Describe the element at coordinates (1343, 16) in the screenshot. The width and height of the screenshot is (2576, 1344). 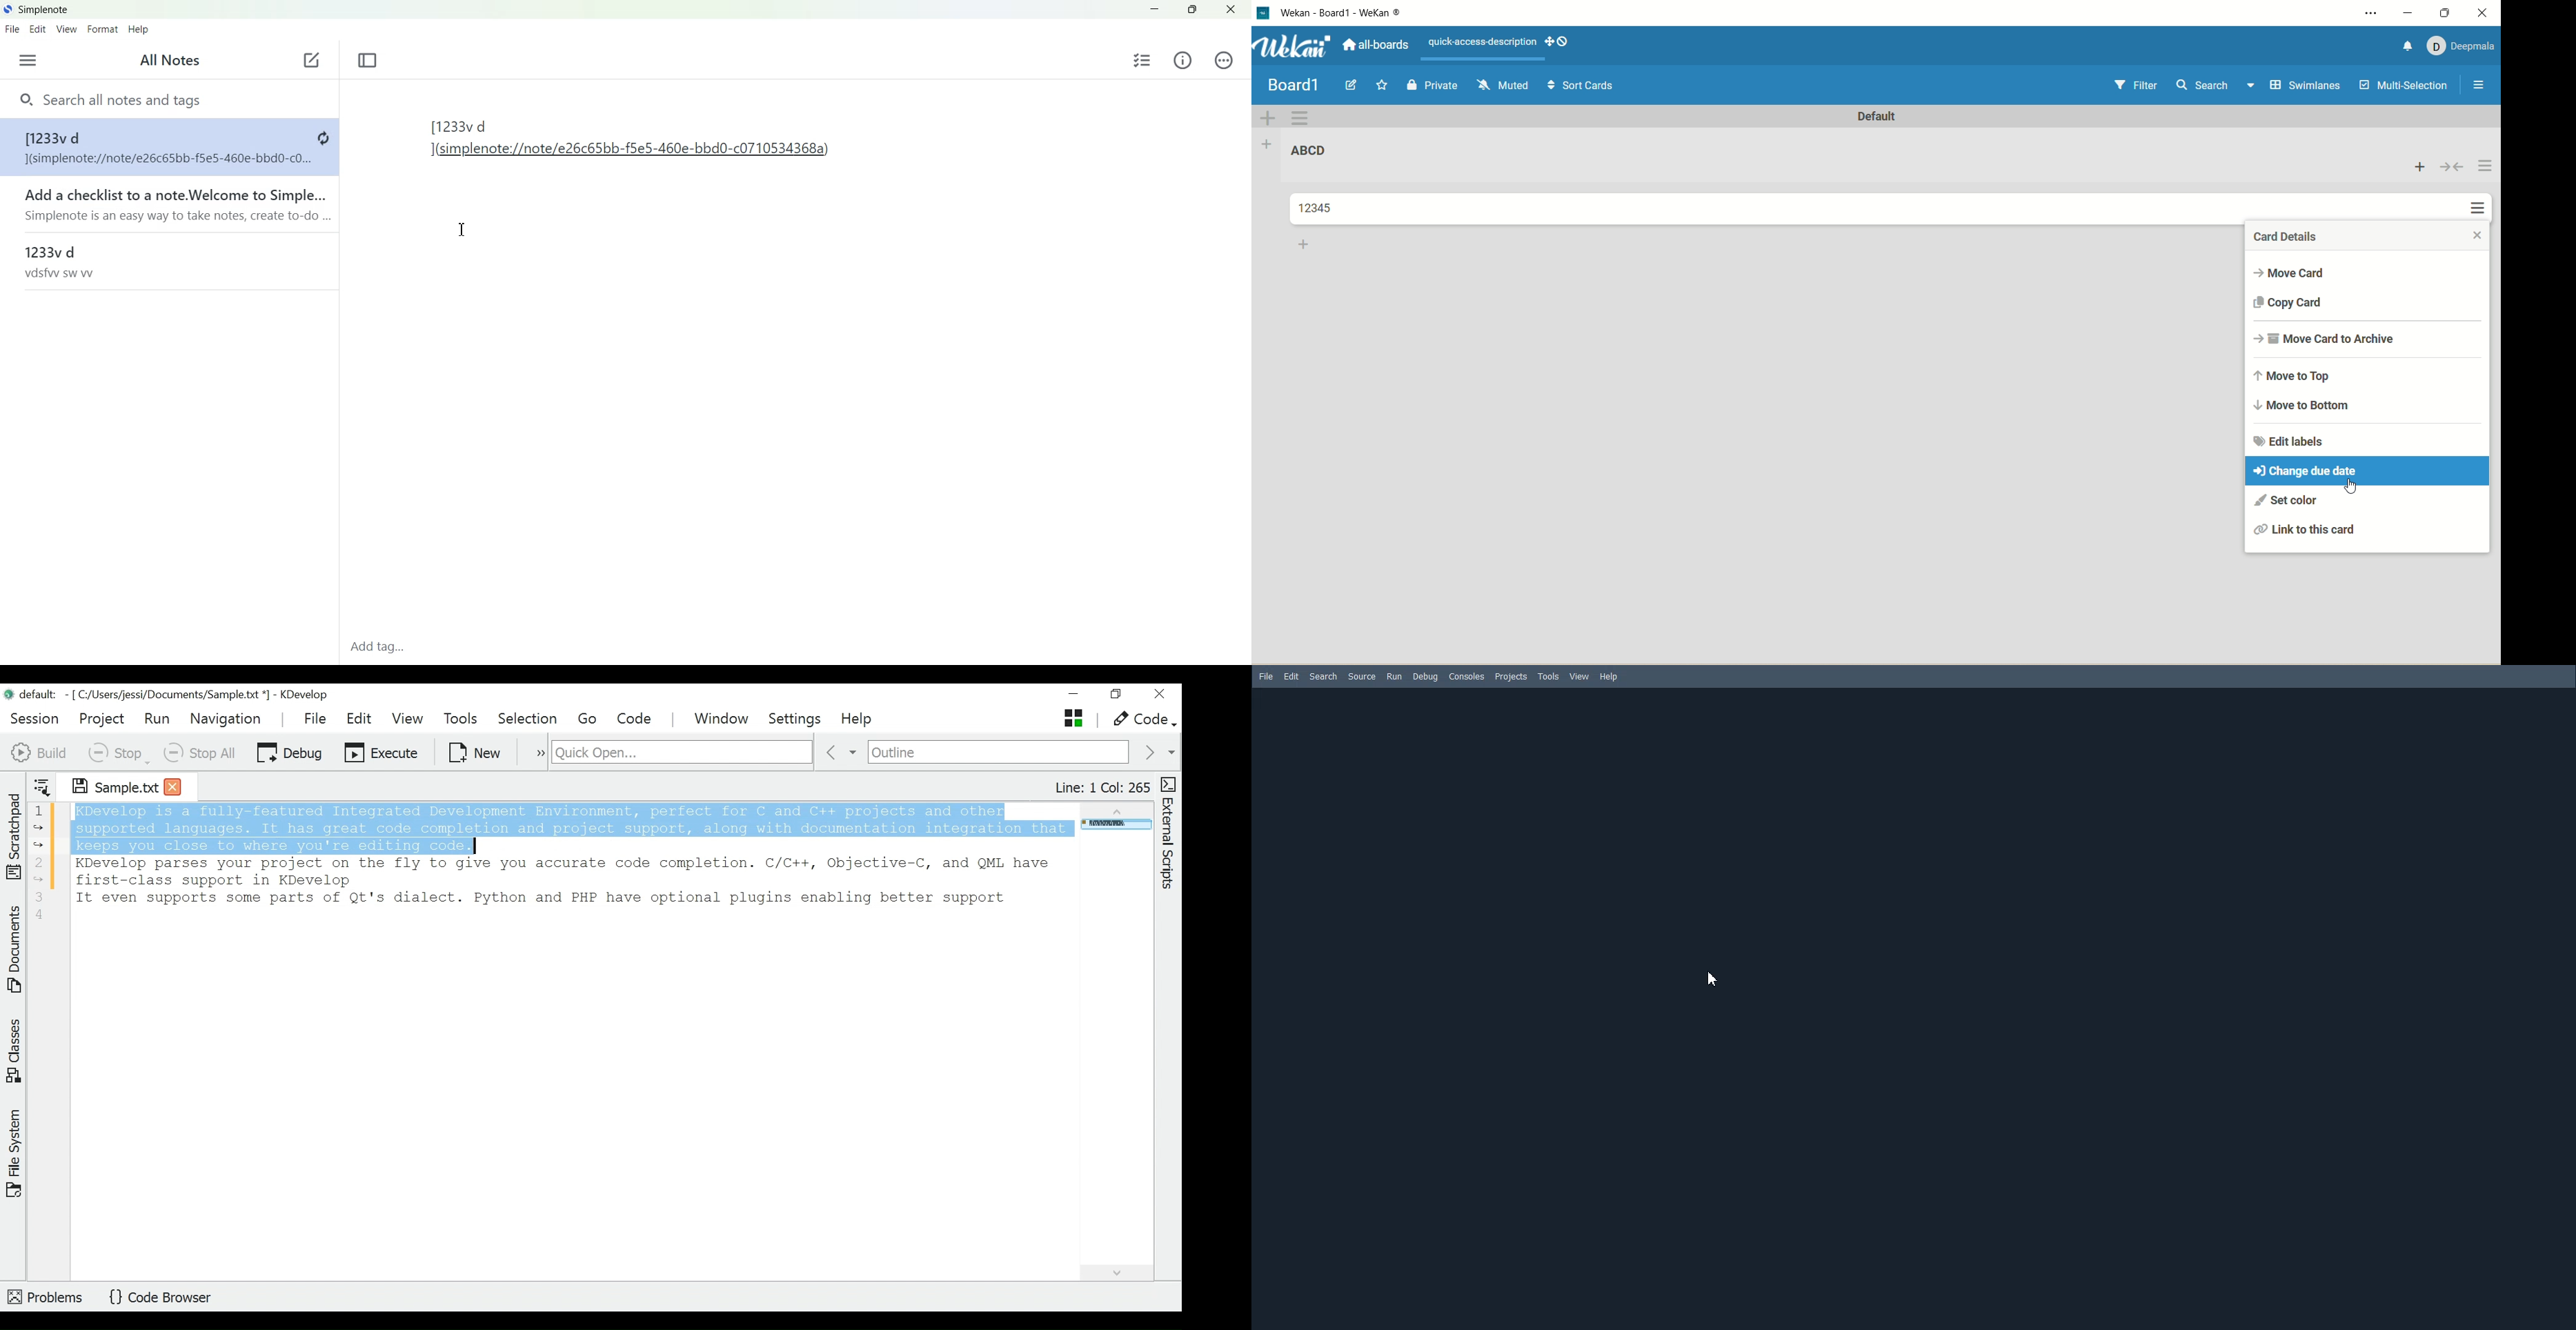
I see `title` at that location.